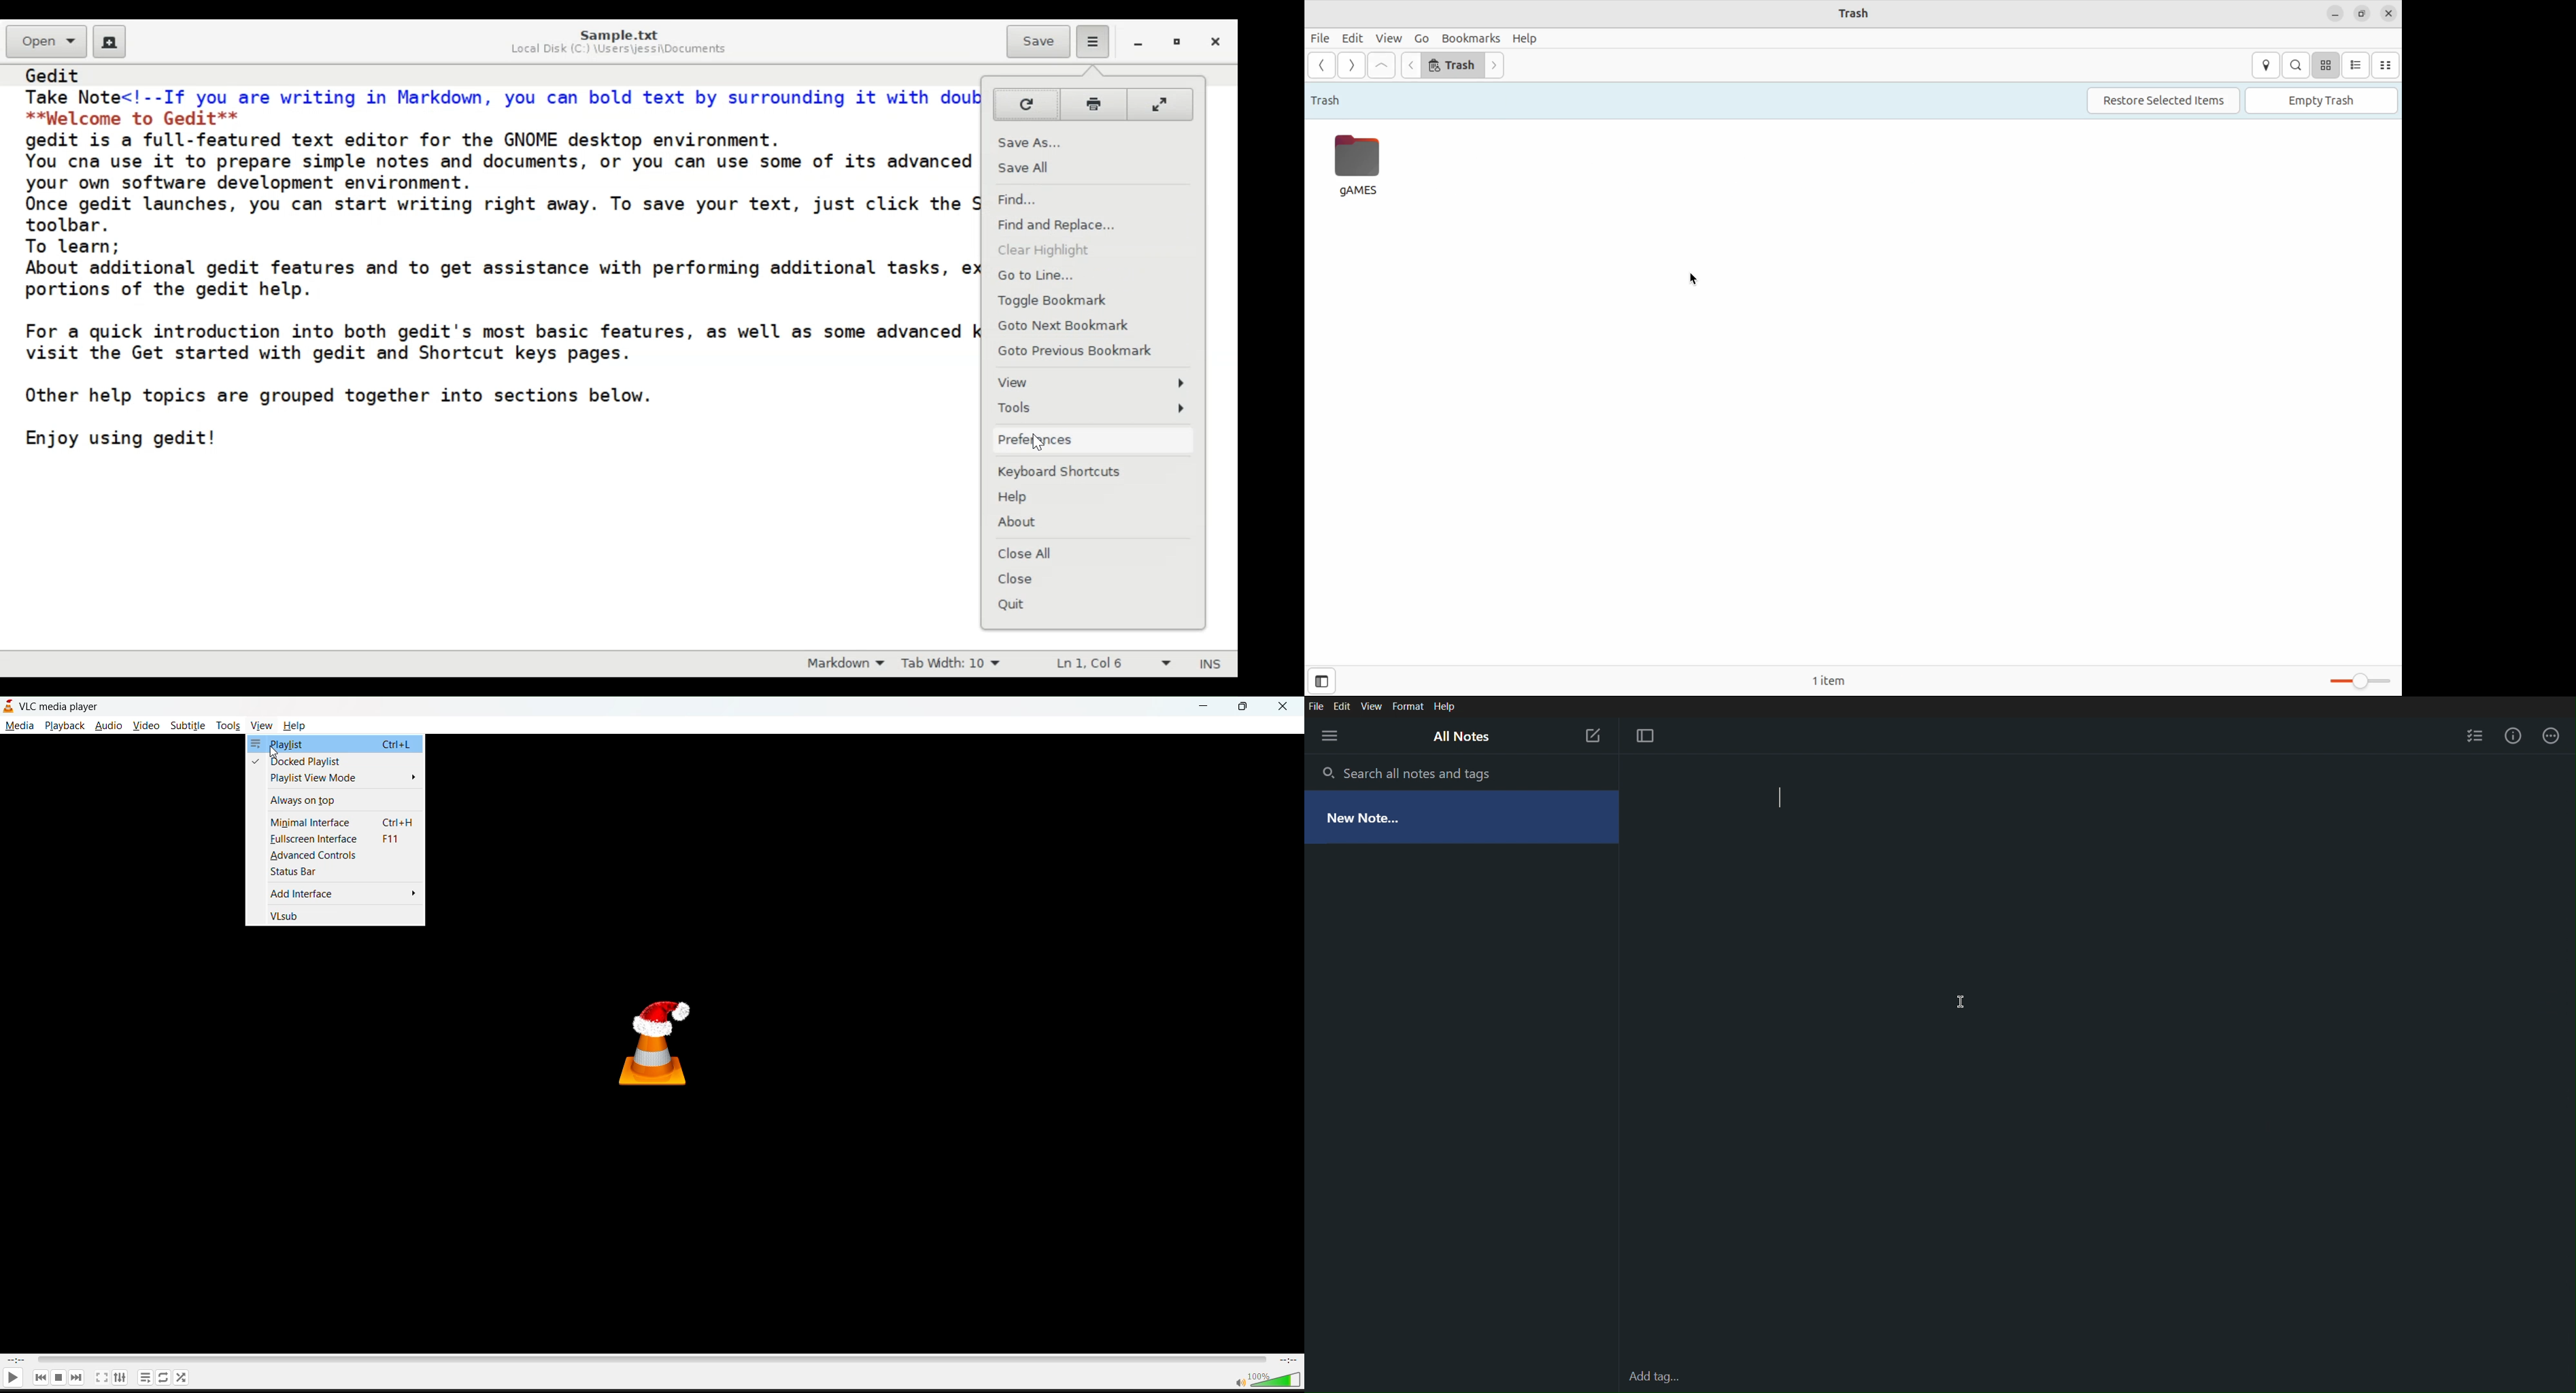 This screenshot has height=1400, width=2576. Describe the element at coordinates (1526, 38) in the screenshot. I see `help` at that location.